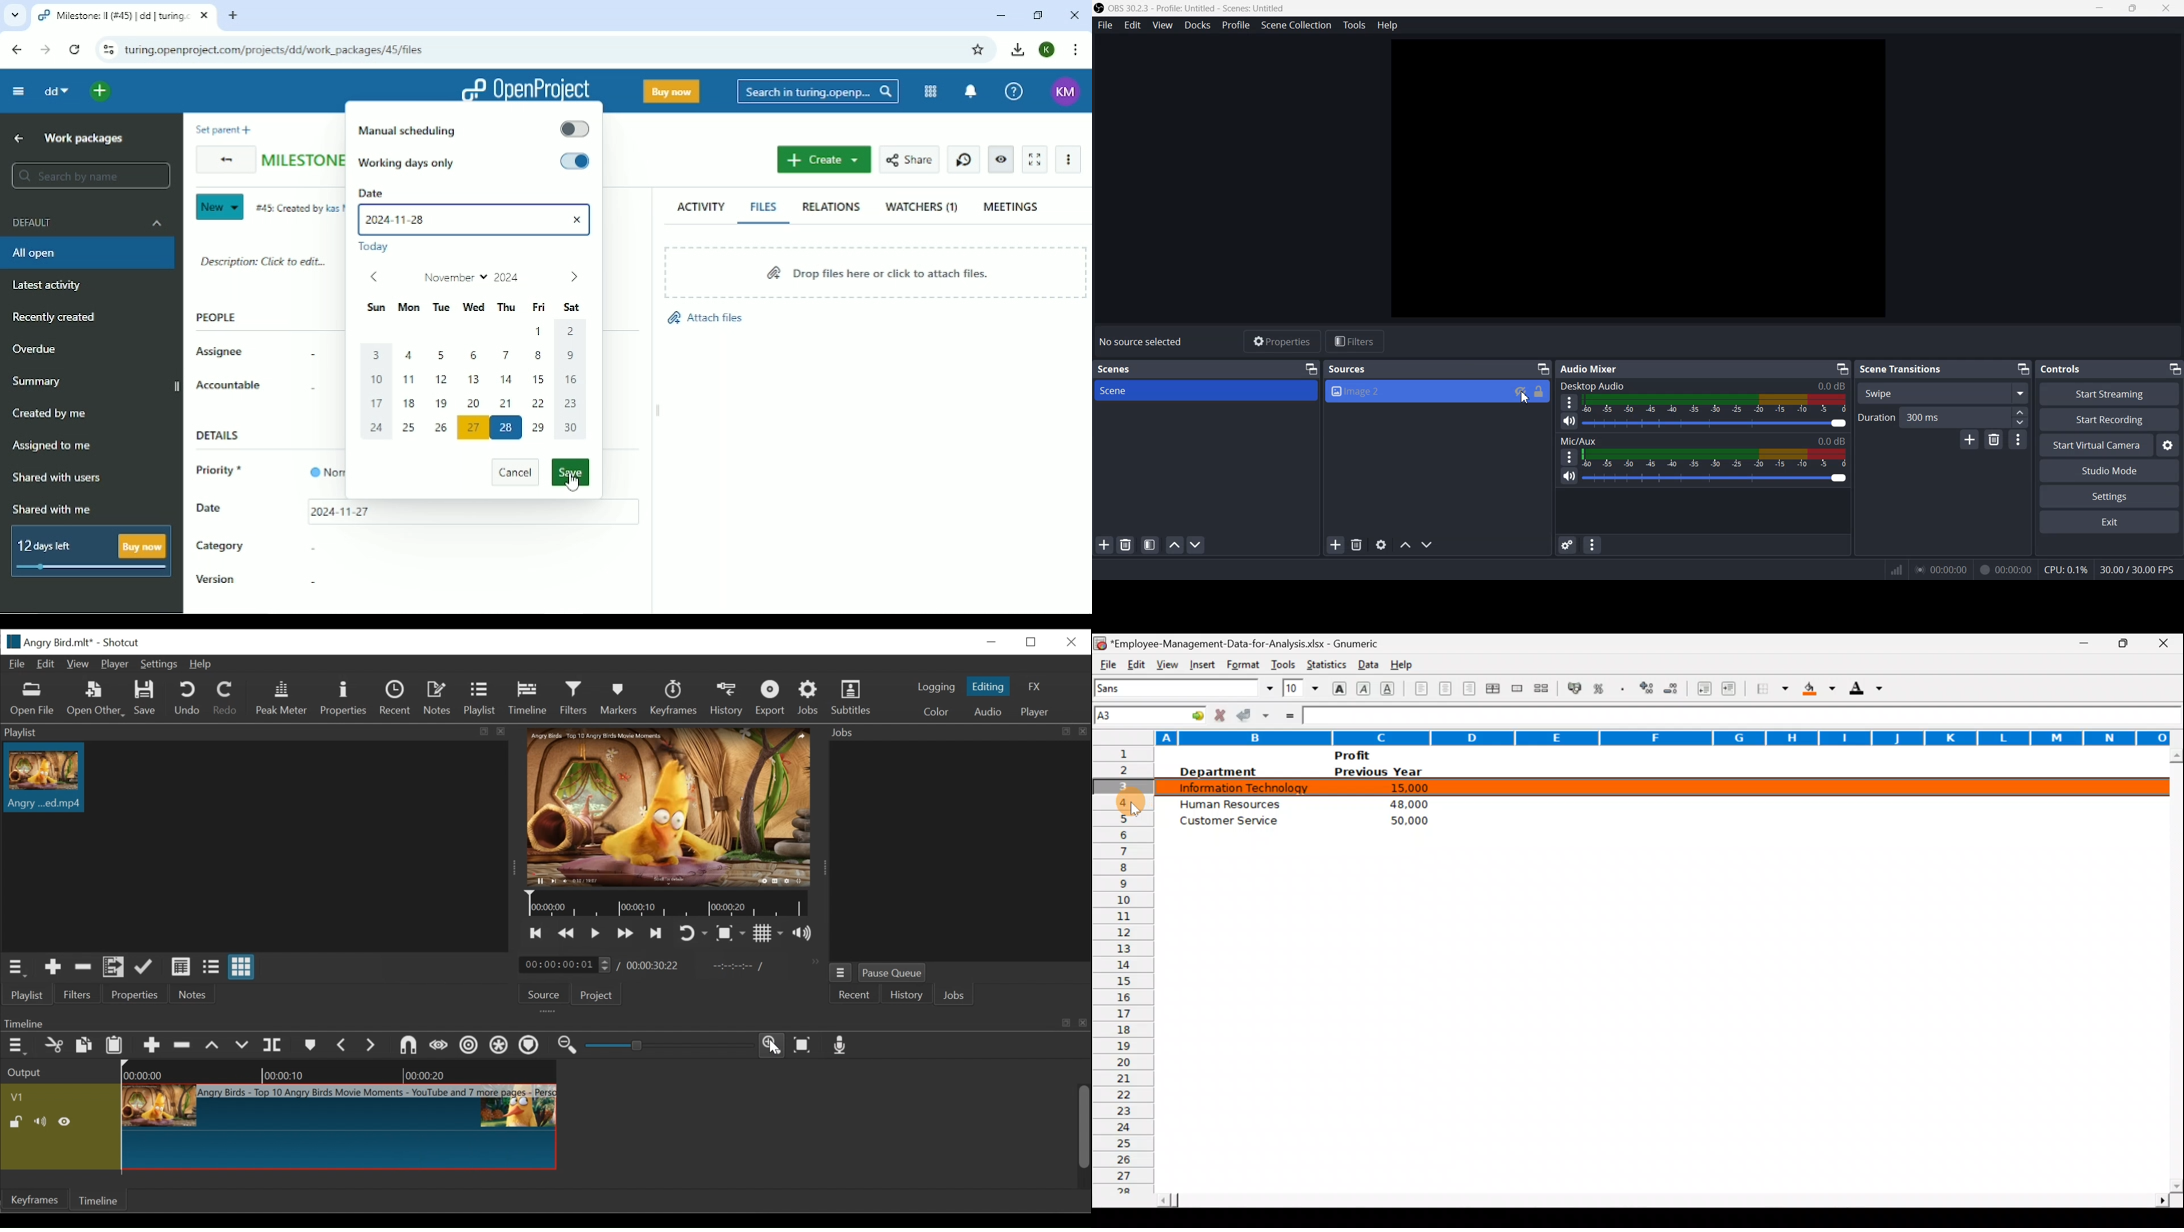 Image resolution: width=2184 pixels, height=1232 pixels. Describe the element at coordinates (343, 699) in the screenshot. I see `Properties` at that location.